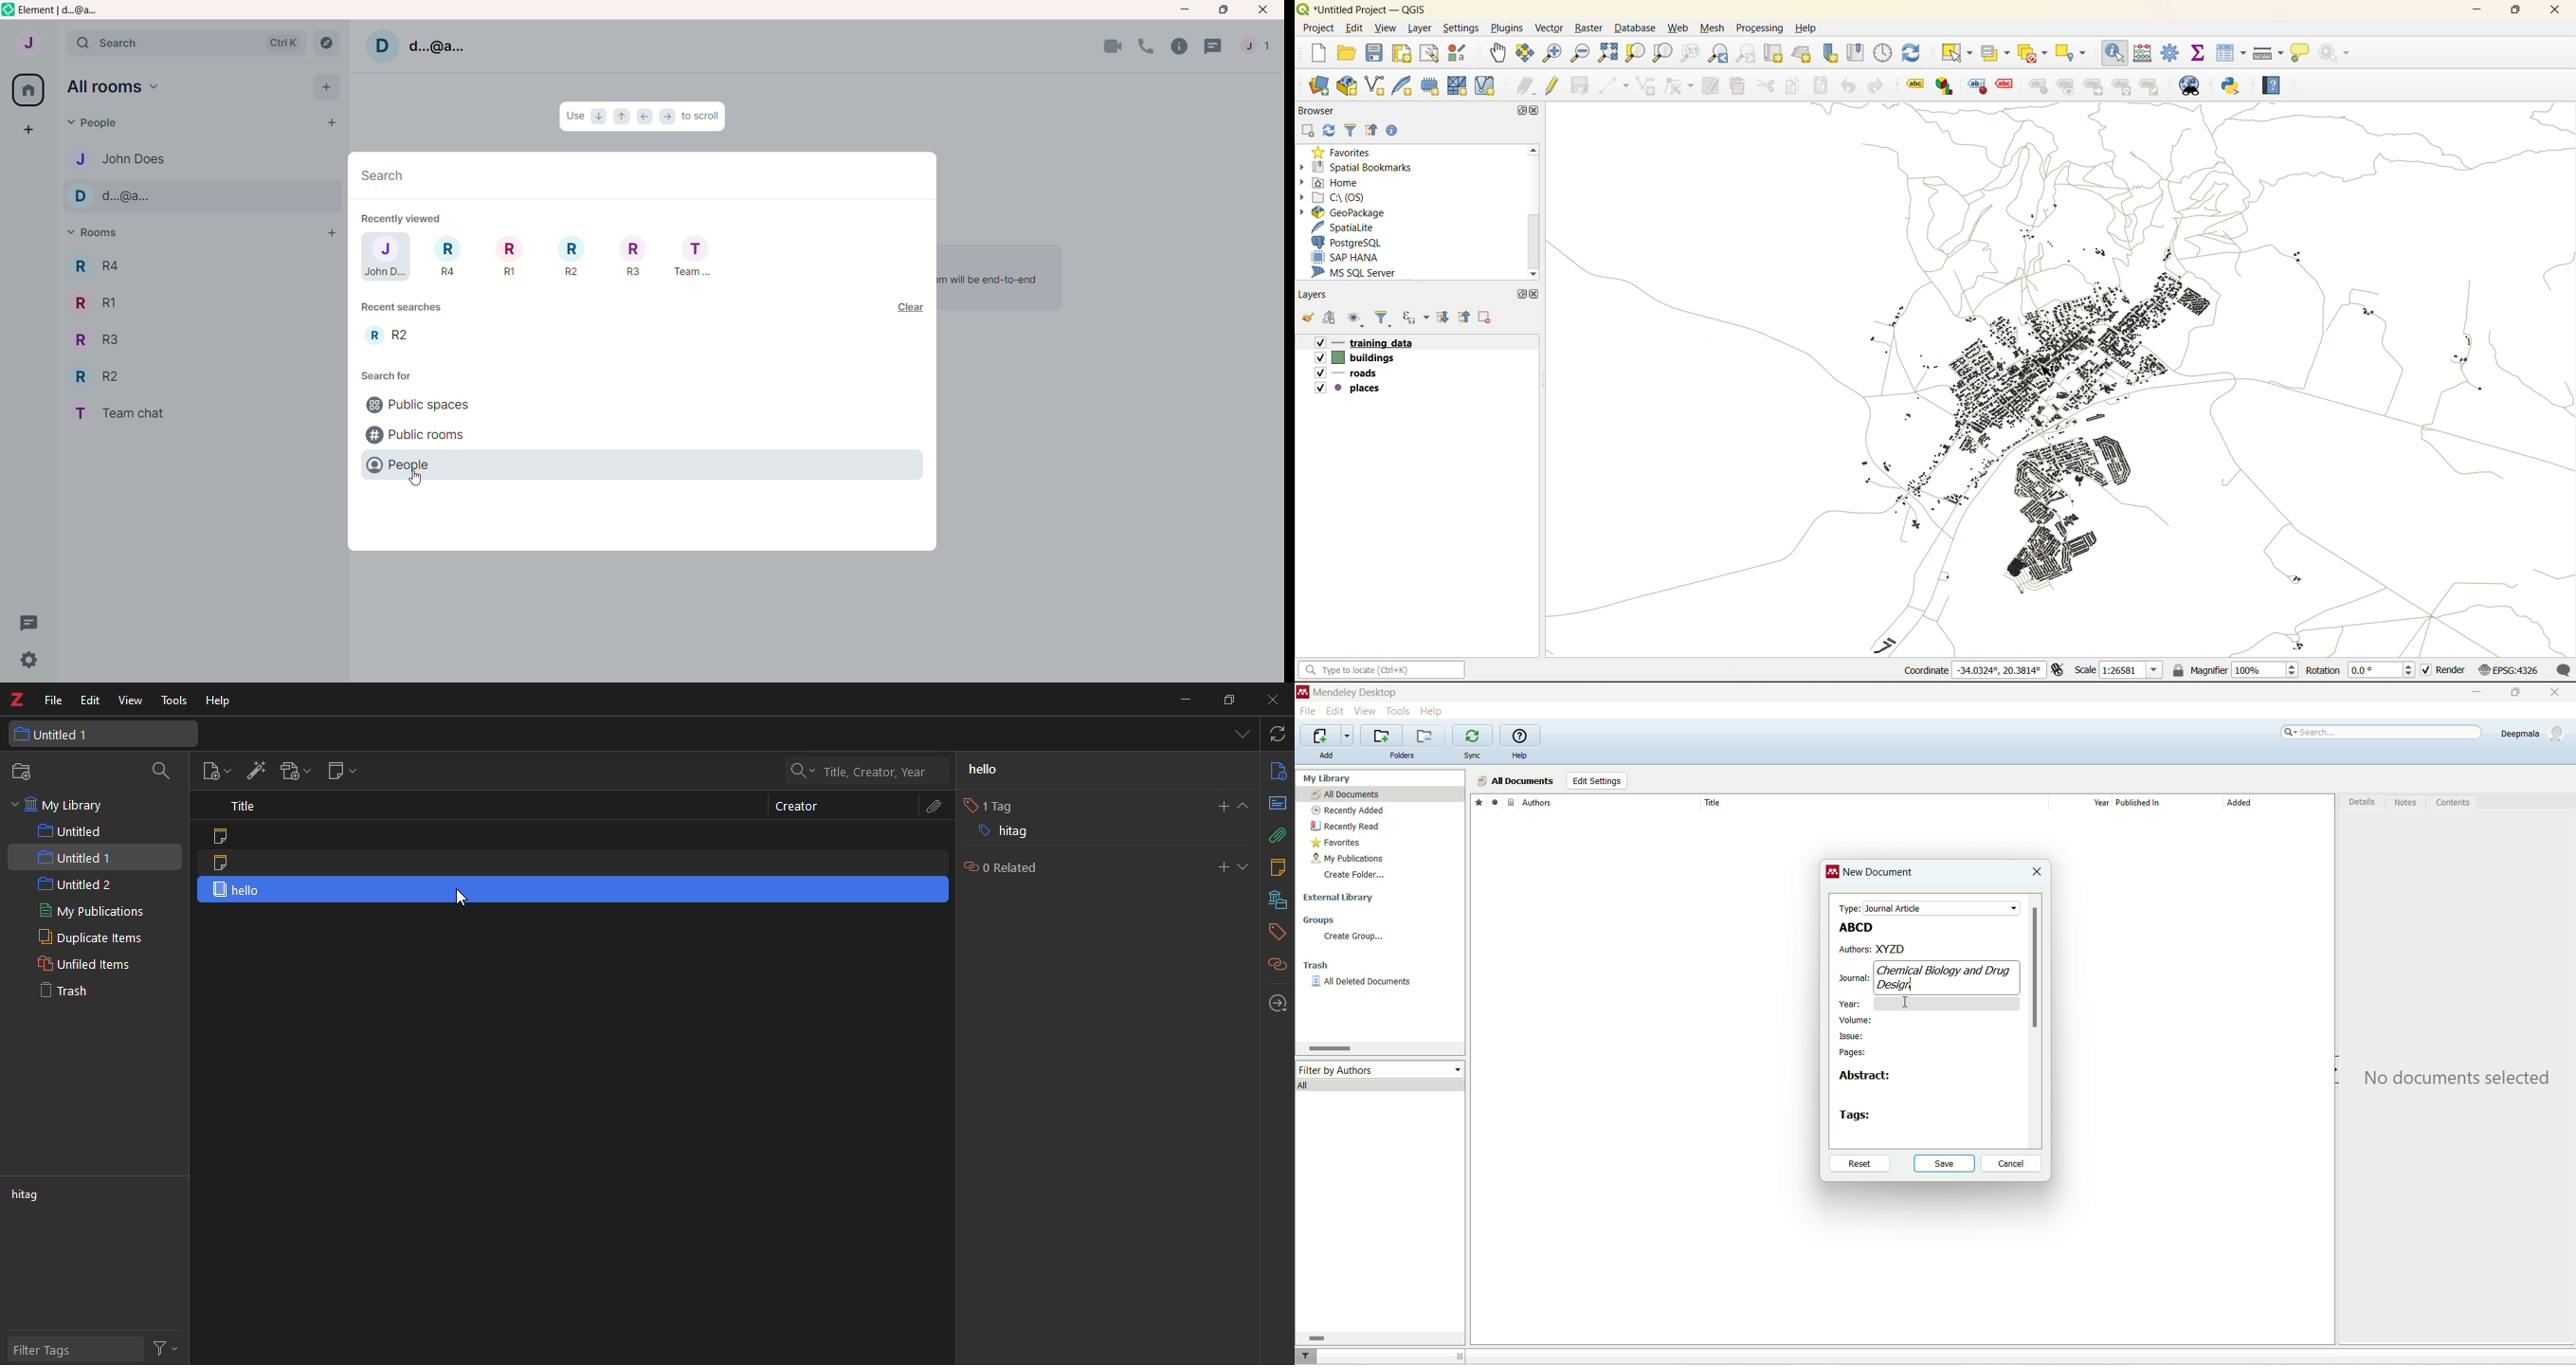  I want to click on text, so click(2461, 1079).